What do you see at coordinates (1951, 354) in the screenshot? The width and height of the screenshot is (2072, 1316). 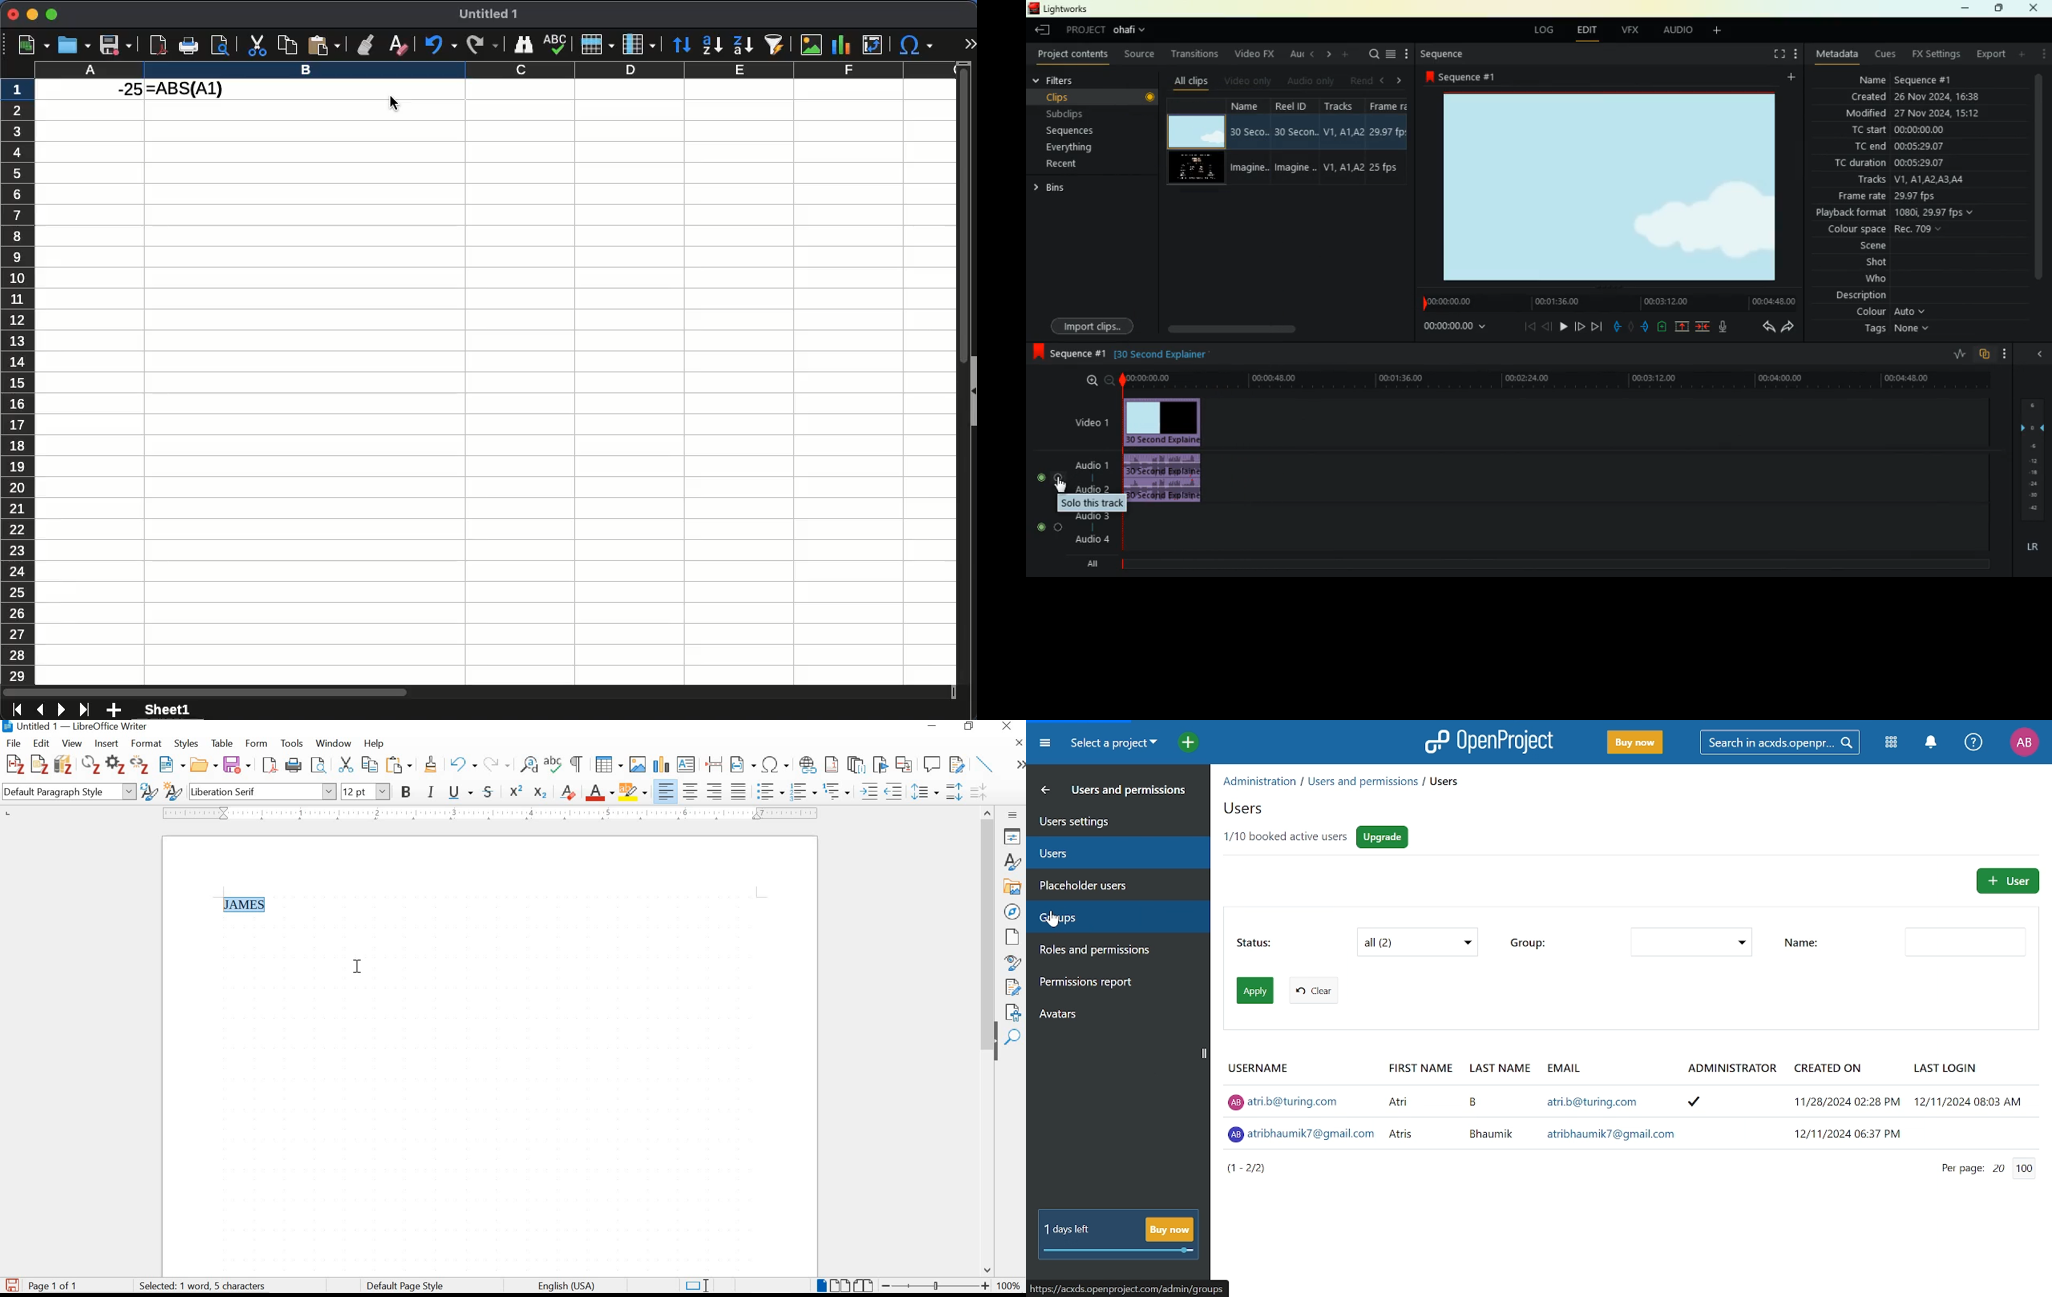 I see `rate` at bounding box center [1951, 354].